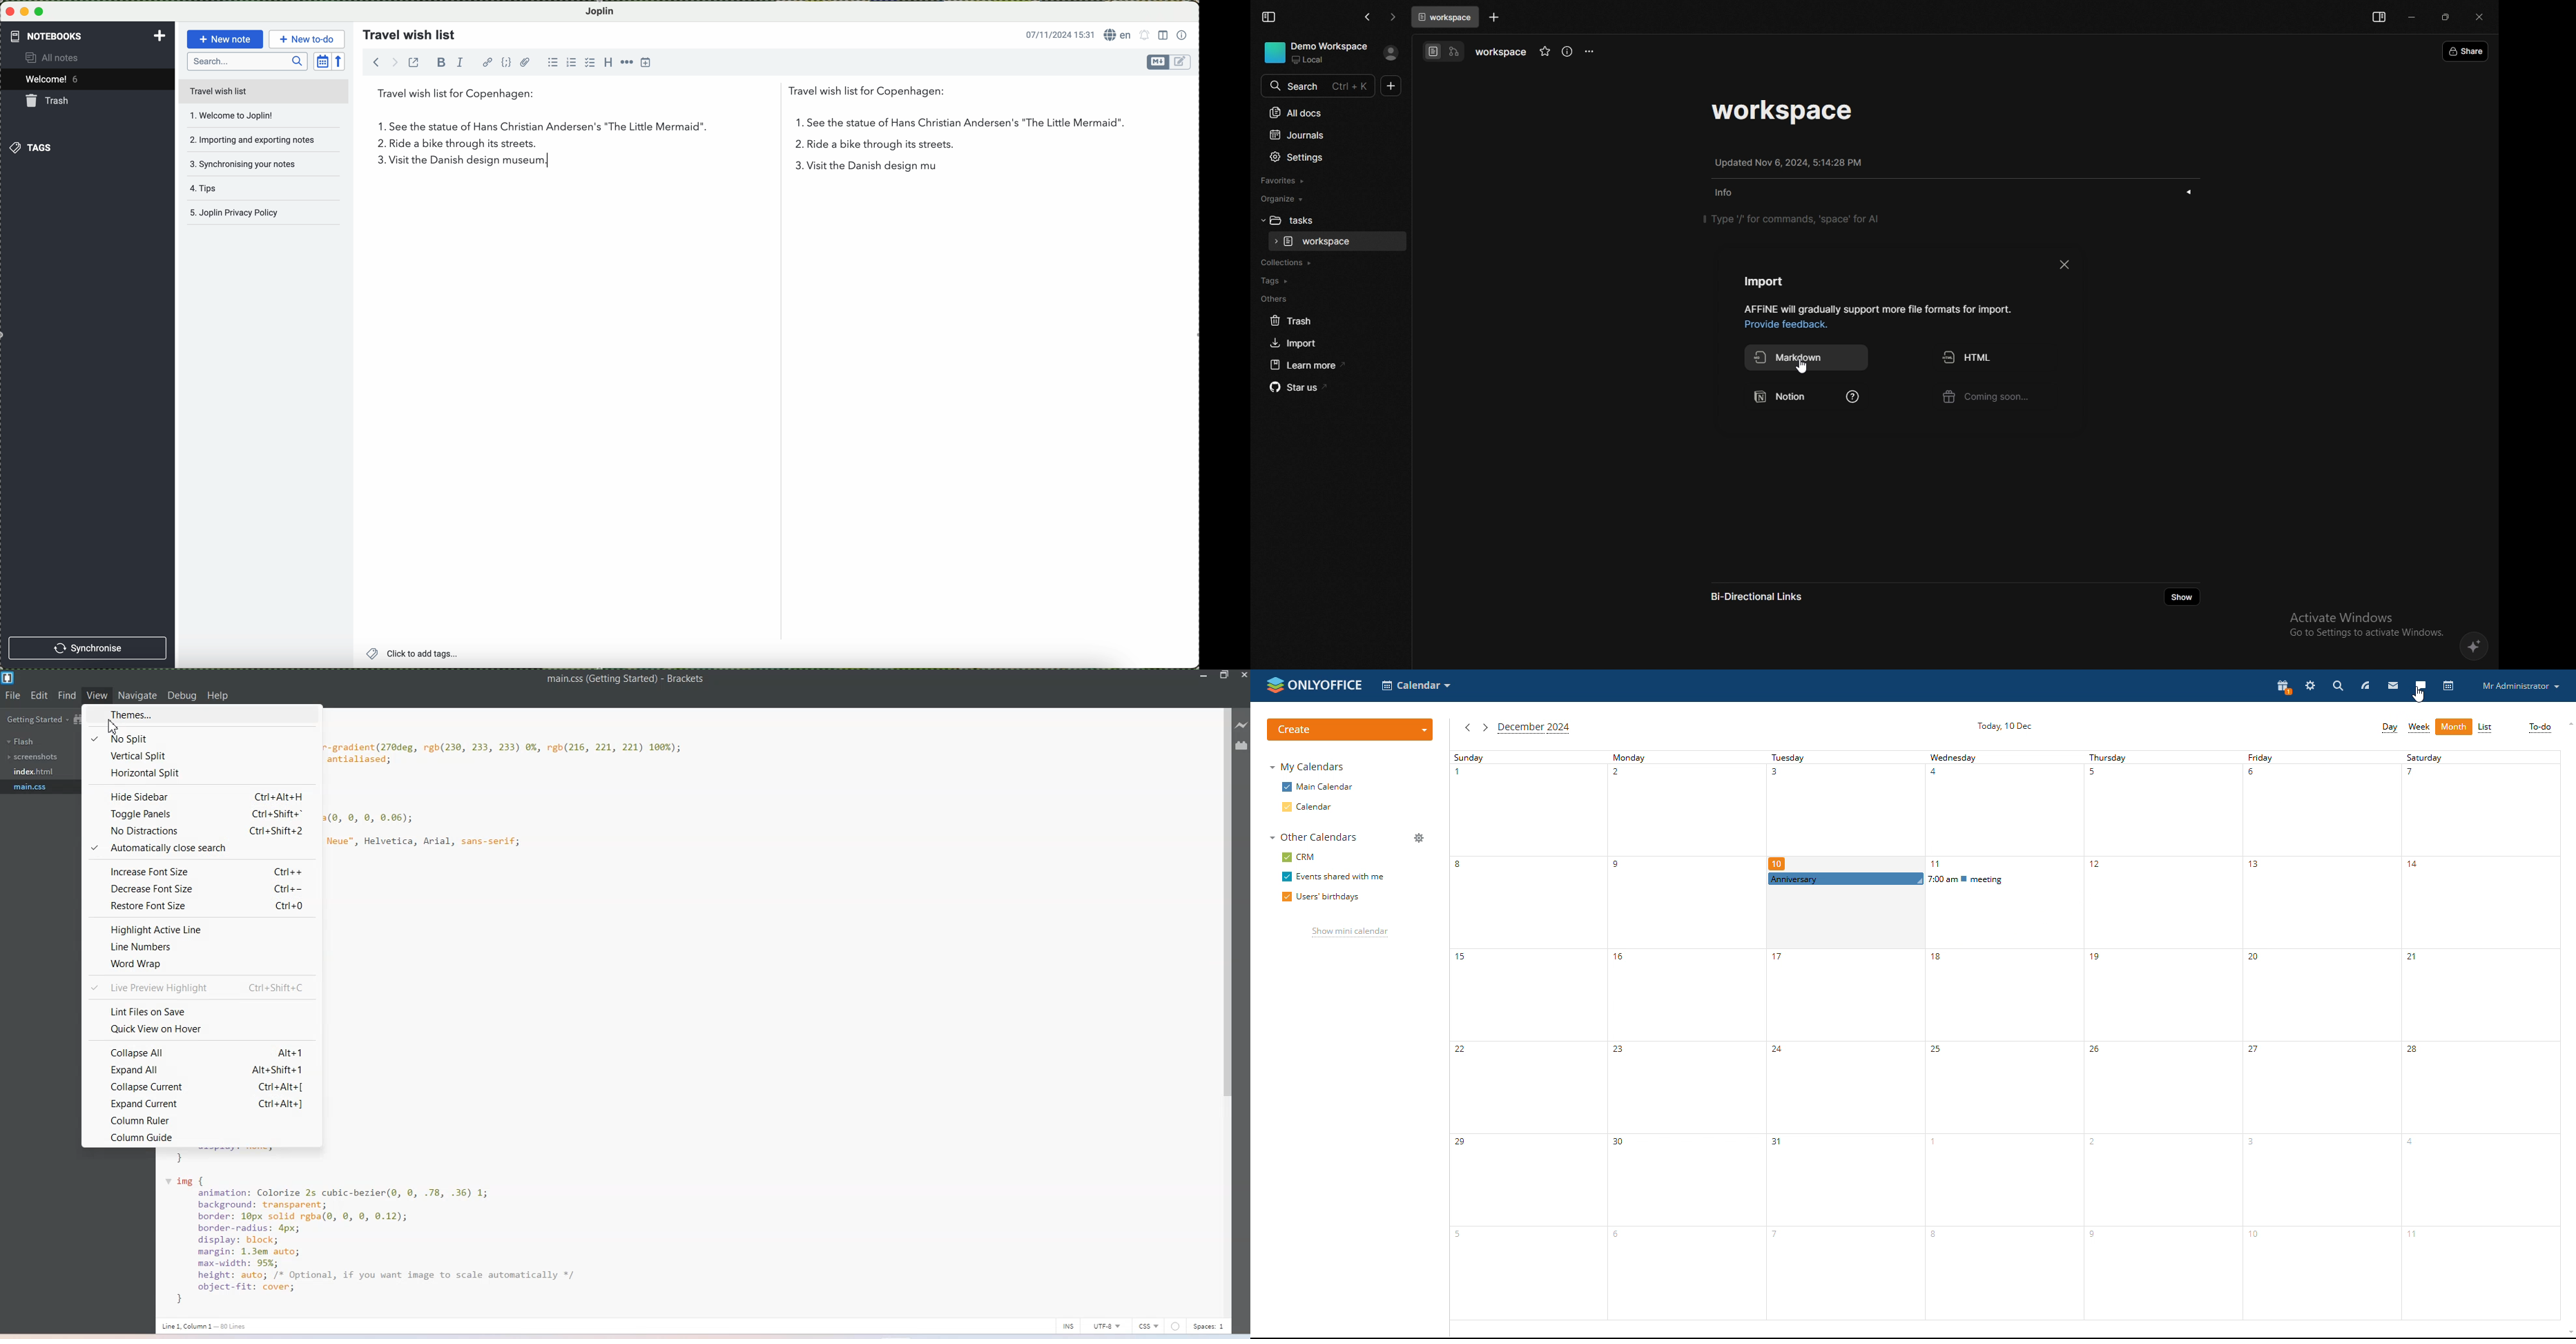  I want to click on Expand All, so click(199, 1069).